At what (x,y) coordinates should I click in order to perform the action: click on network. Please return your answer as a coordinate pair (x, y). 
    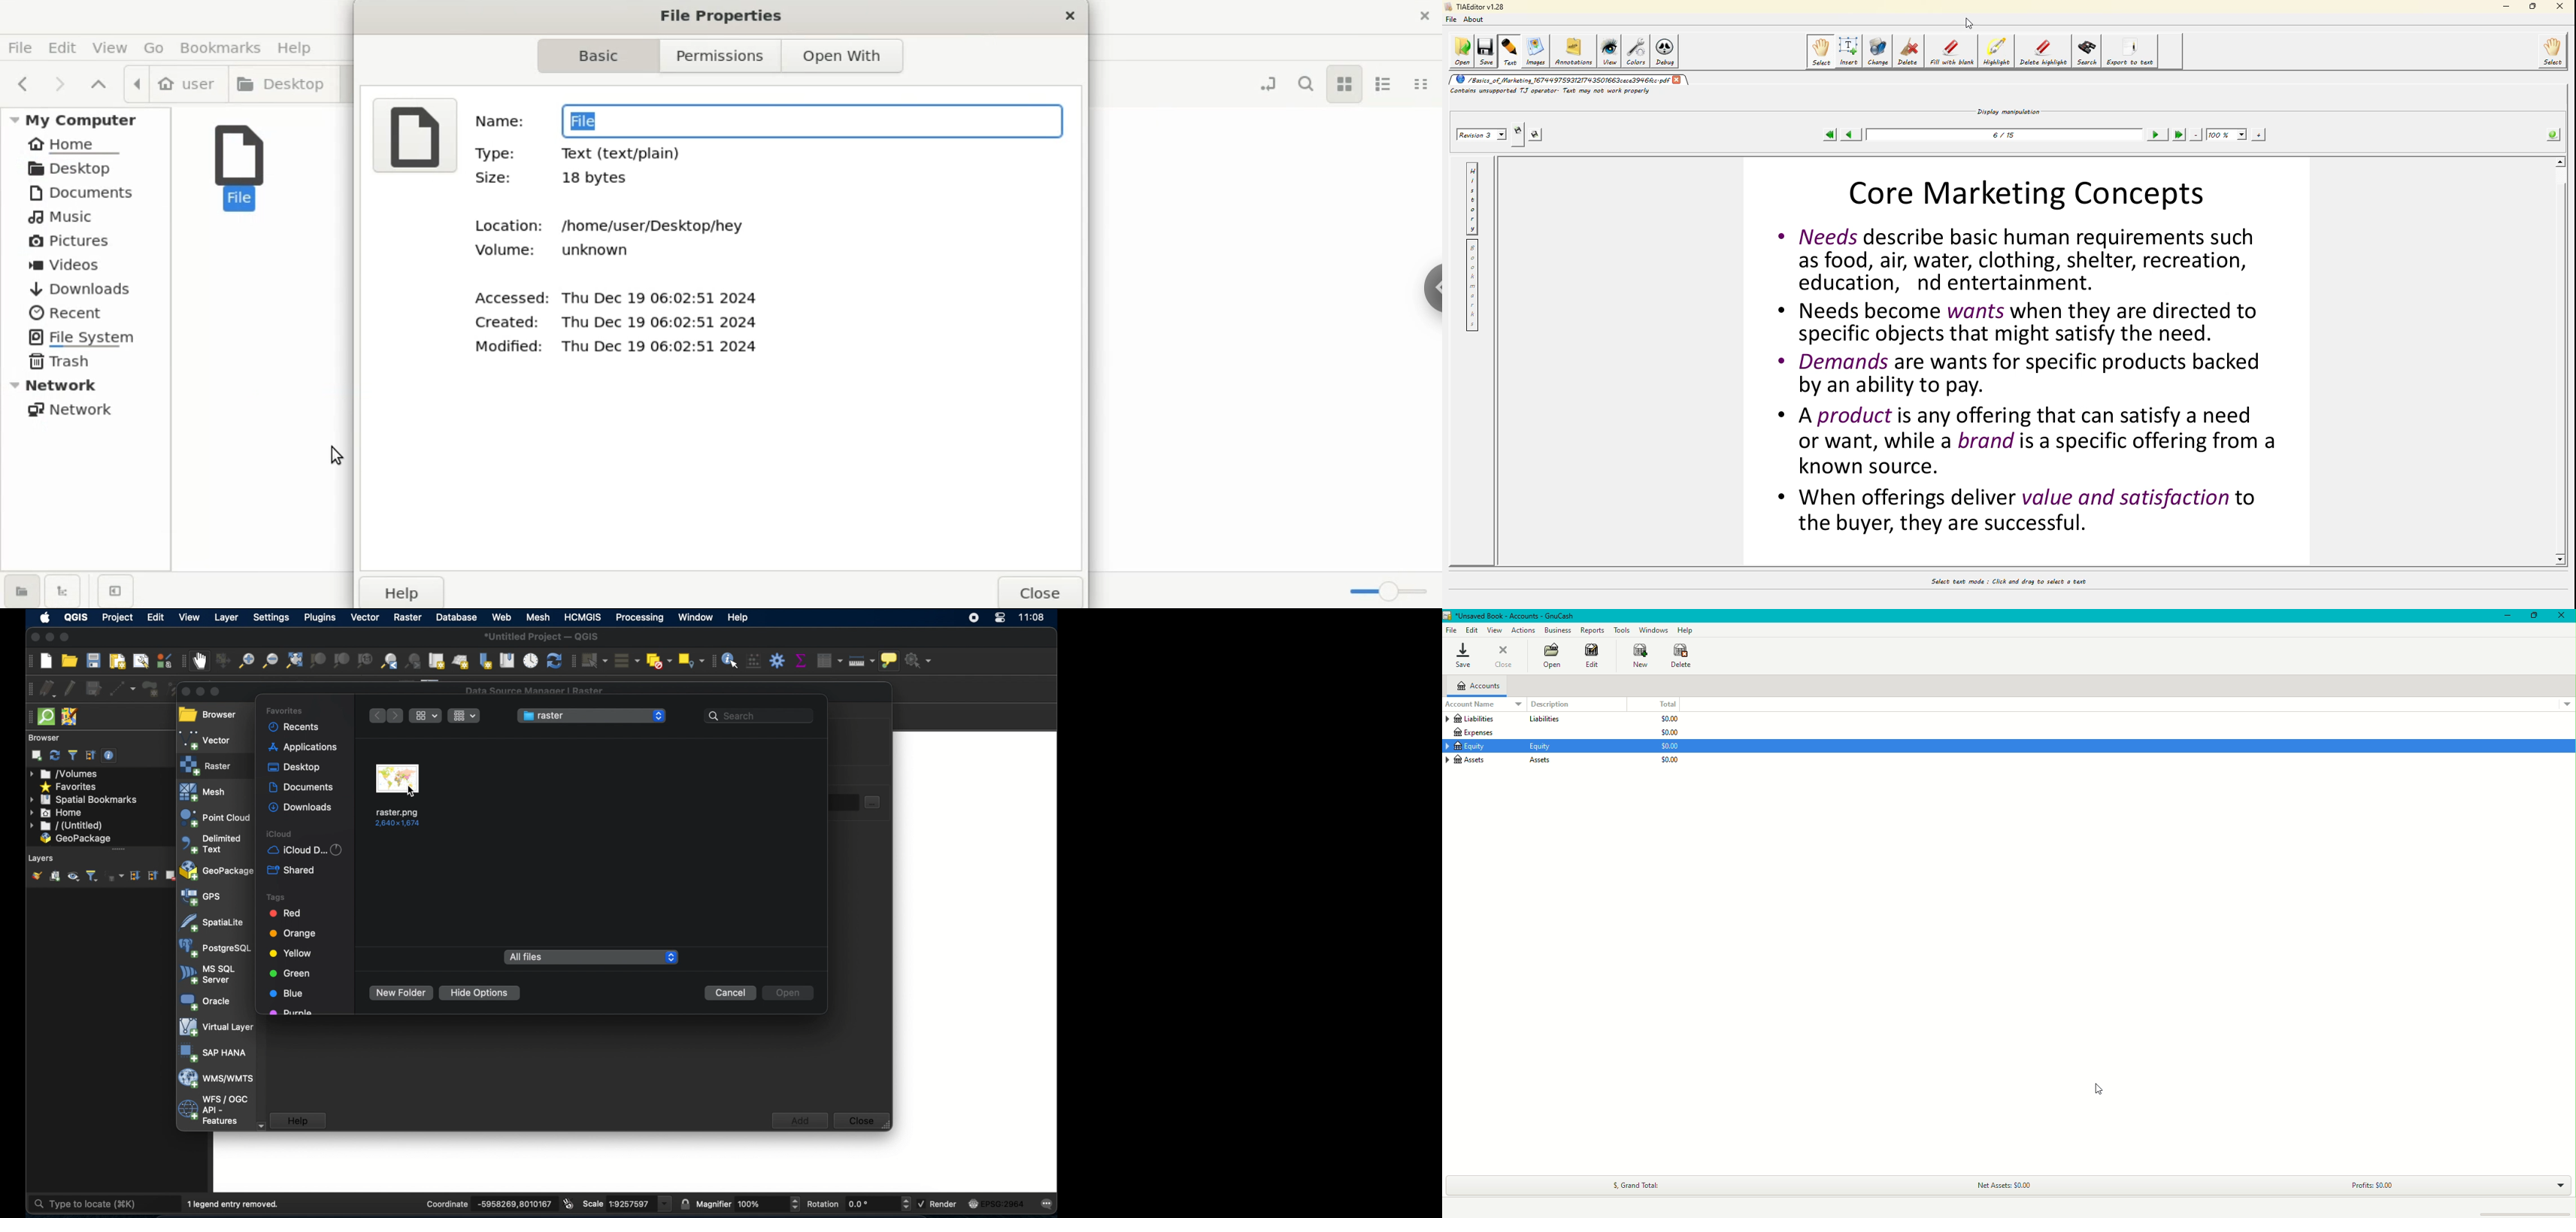
    Looking at the image, I should click on (83, 411).